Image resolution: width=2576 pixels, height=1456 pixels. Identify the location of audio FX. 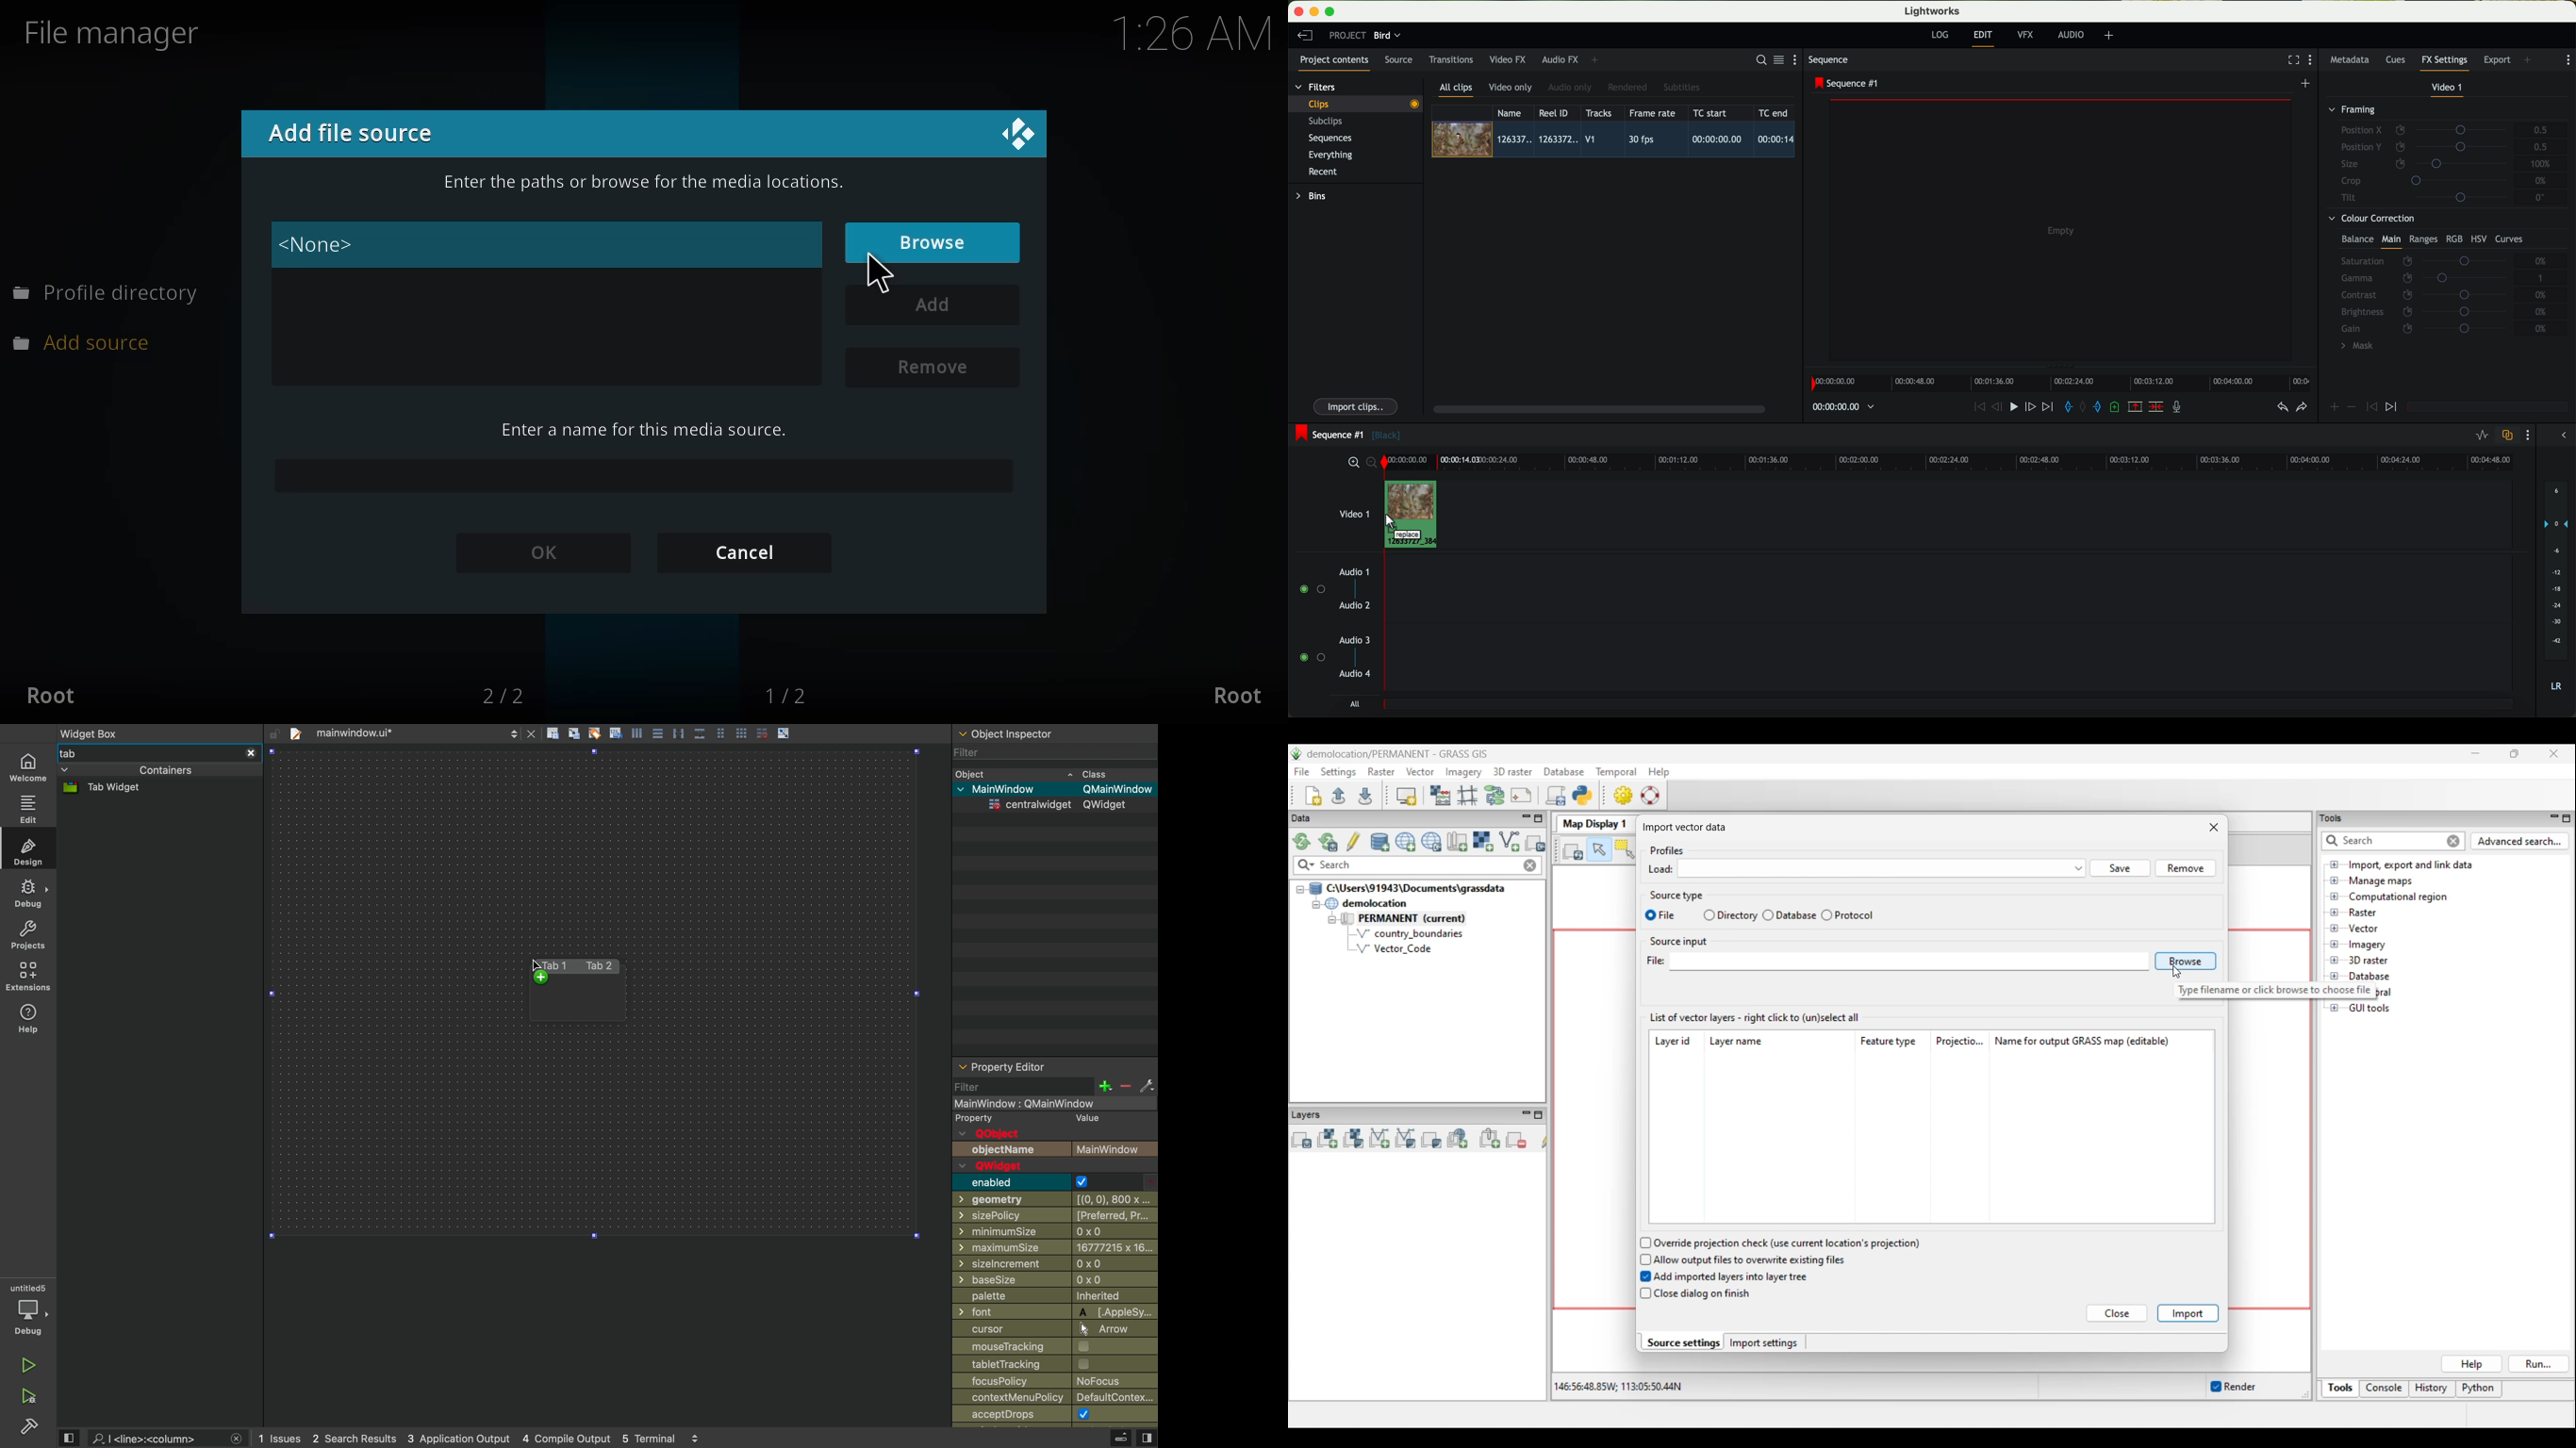
(1561, 59).